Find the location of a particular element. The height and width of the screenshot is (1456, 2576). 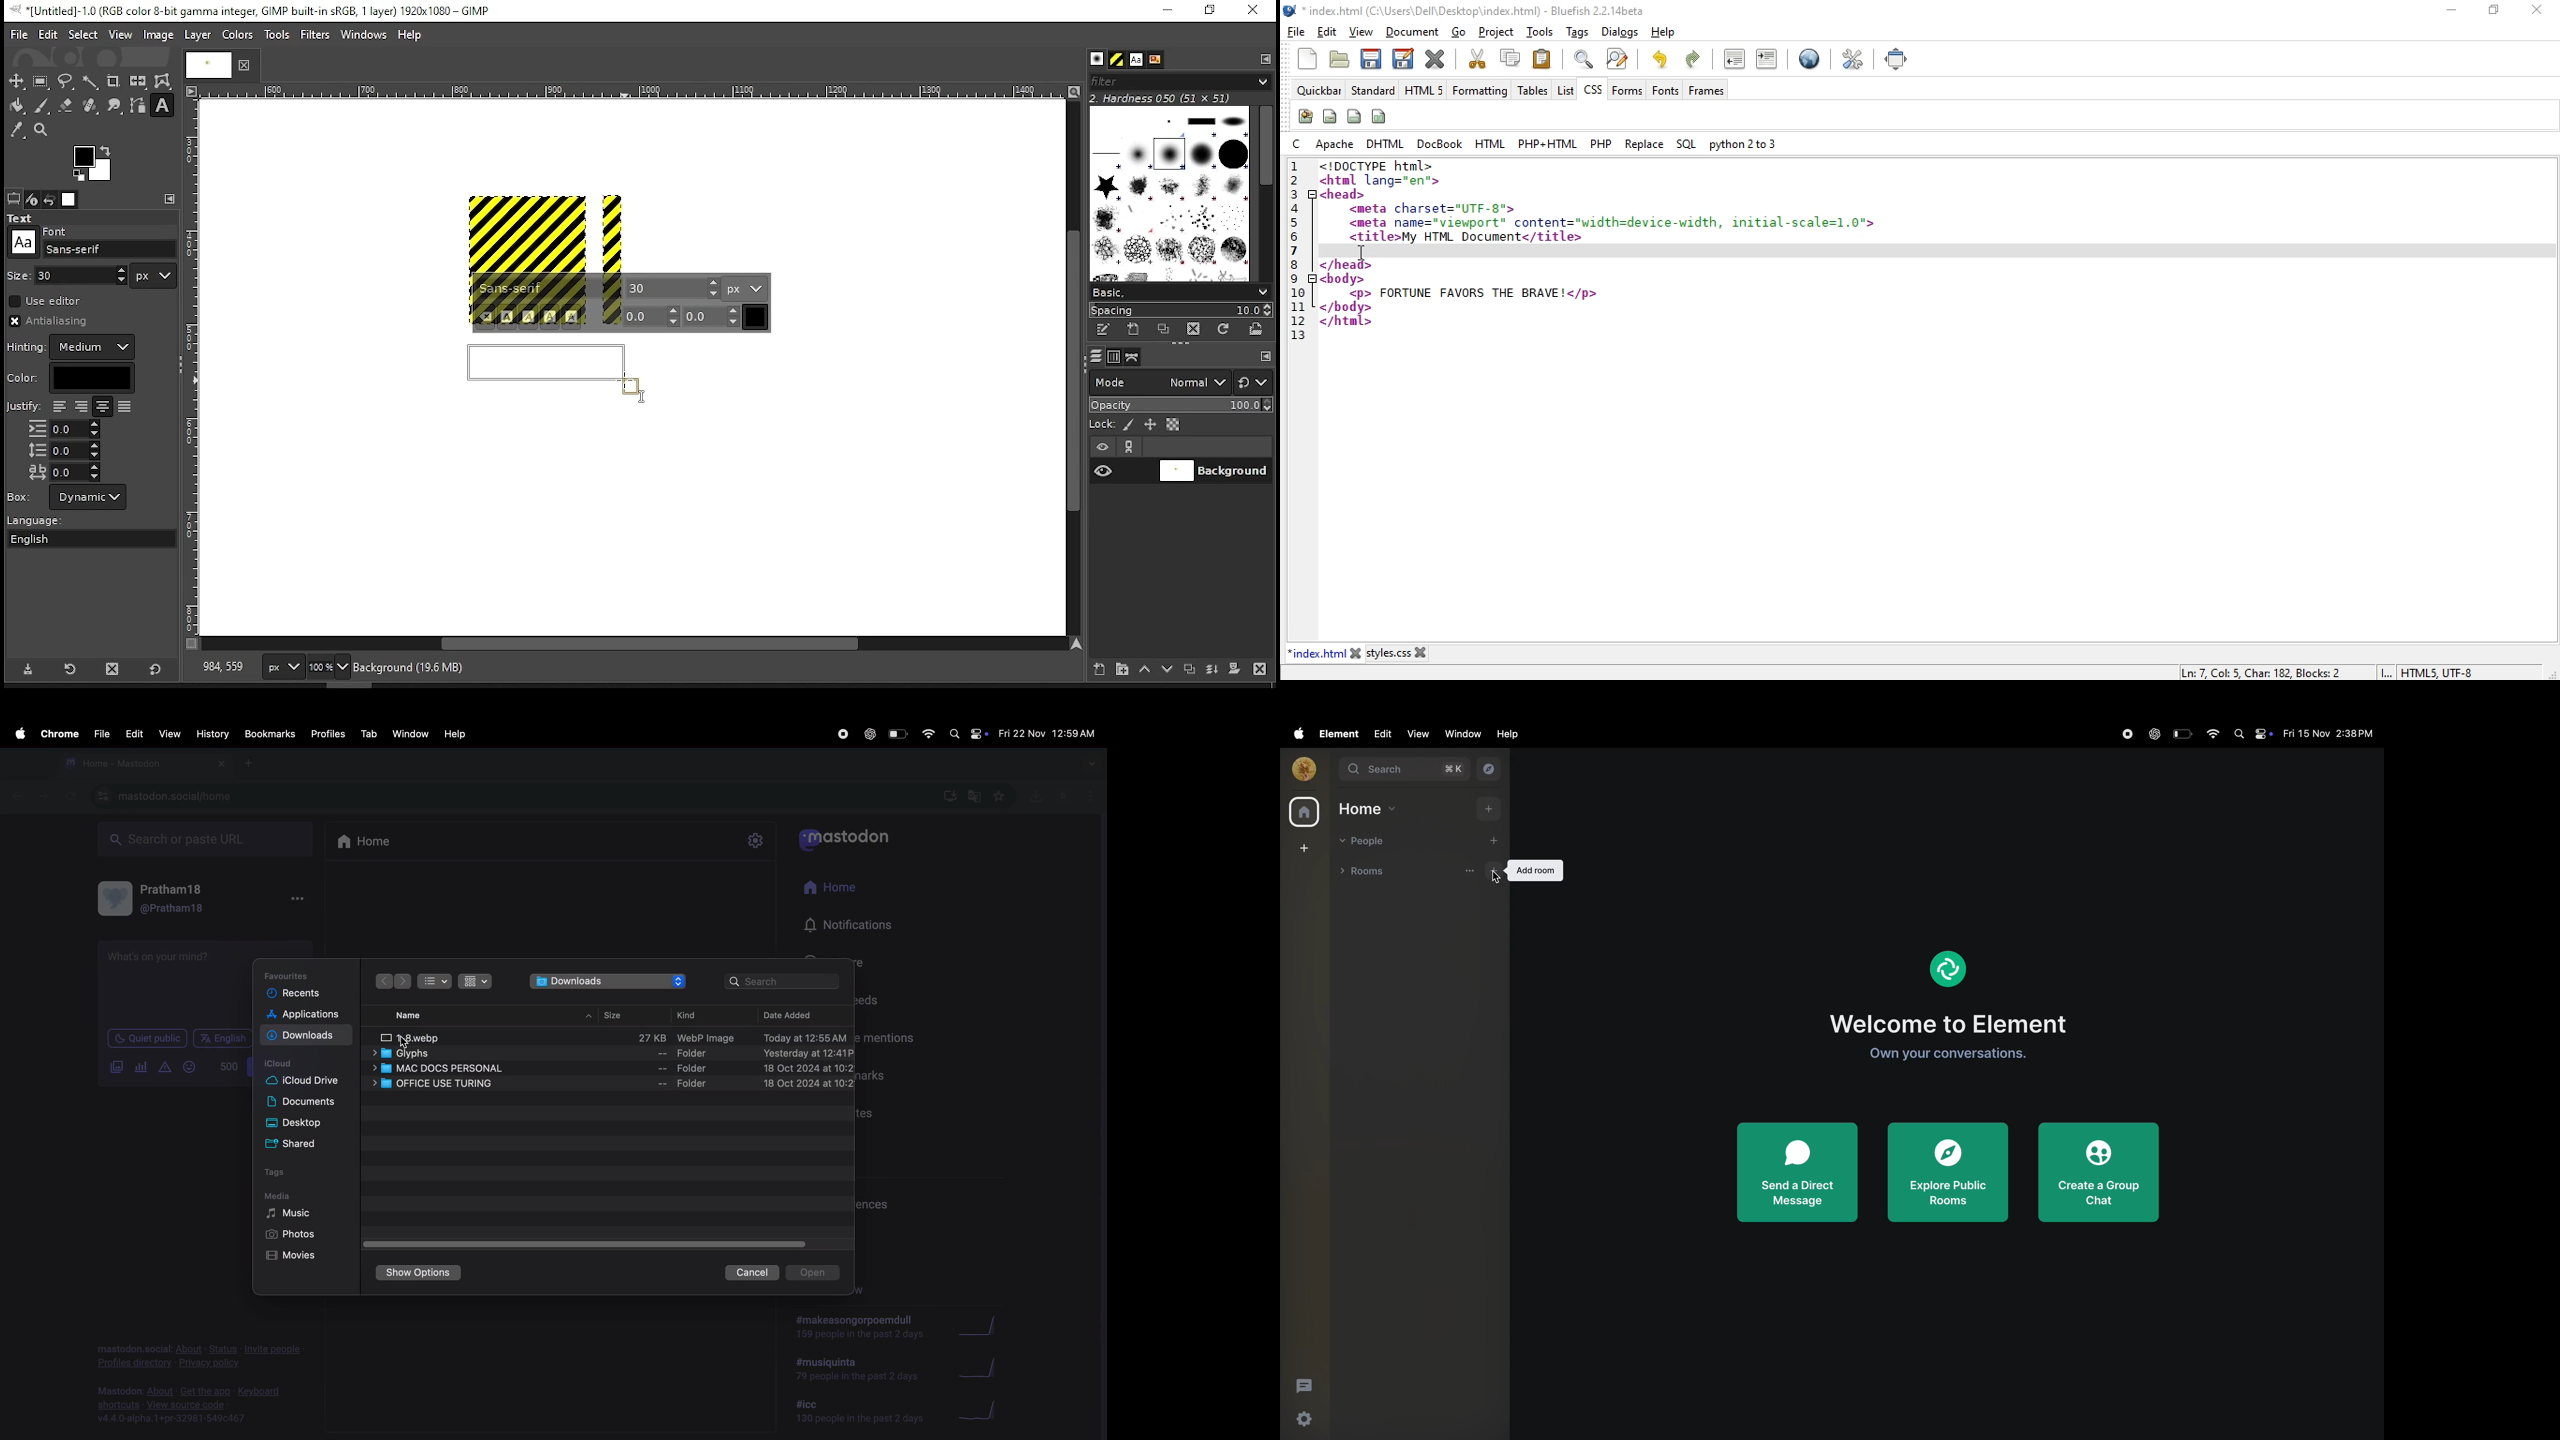

view is located at coordinates (121, 36).